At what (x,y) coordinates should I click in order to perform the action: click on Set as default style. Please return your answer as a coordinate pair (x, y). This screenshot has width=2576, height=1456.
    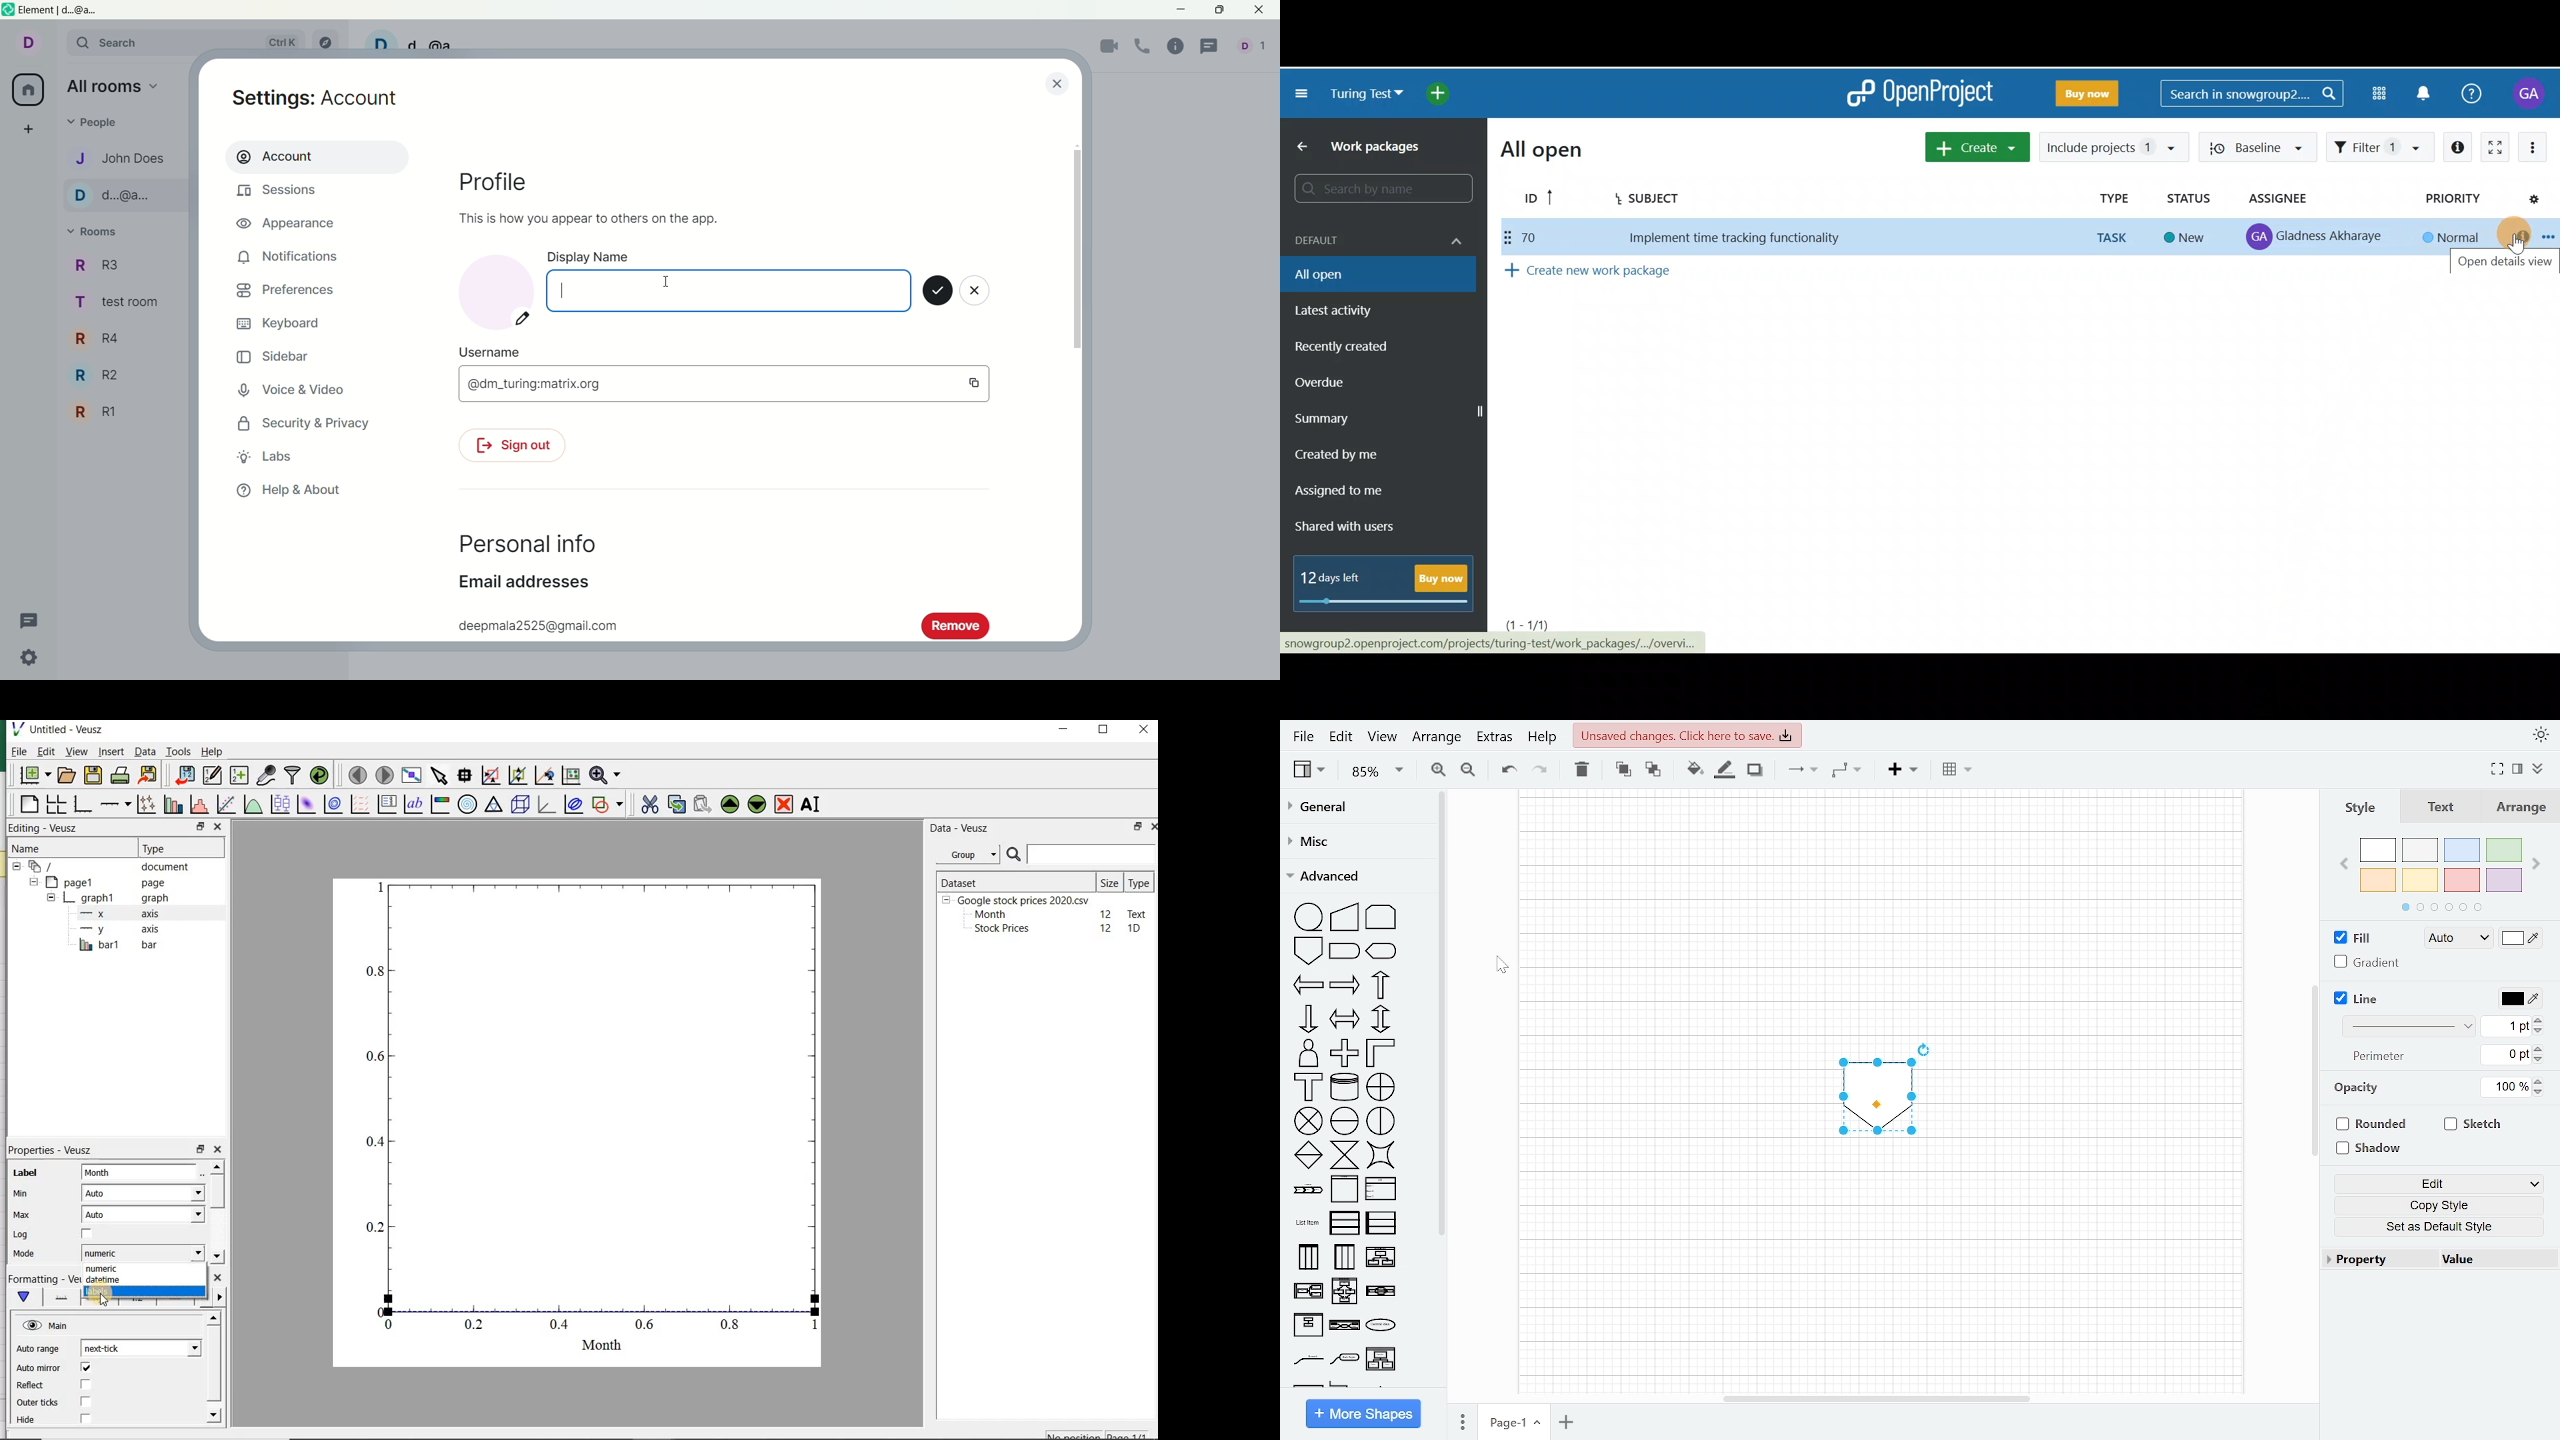
    Looking at the image, I should click on (2446, 1227).